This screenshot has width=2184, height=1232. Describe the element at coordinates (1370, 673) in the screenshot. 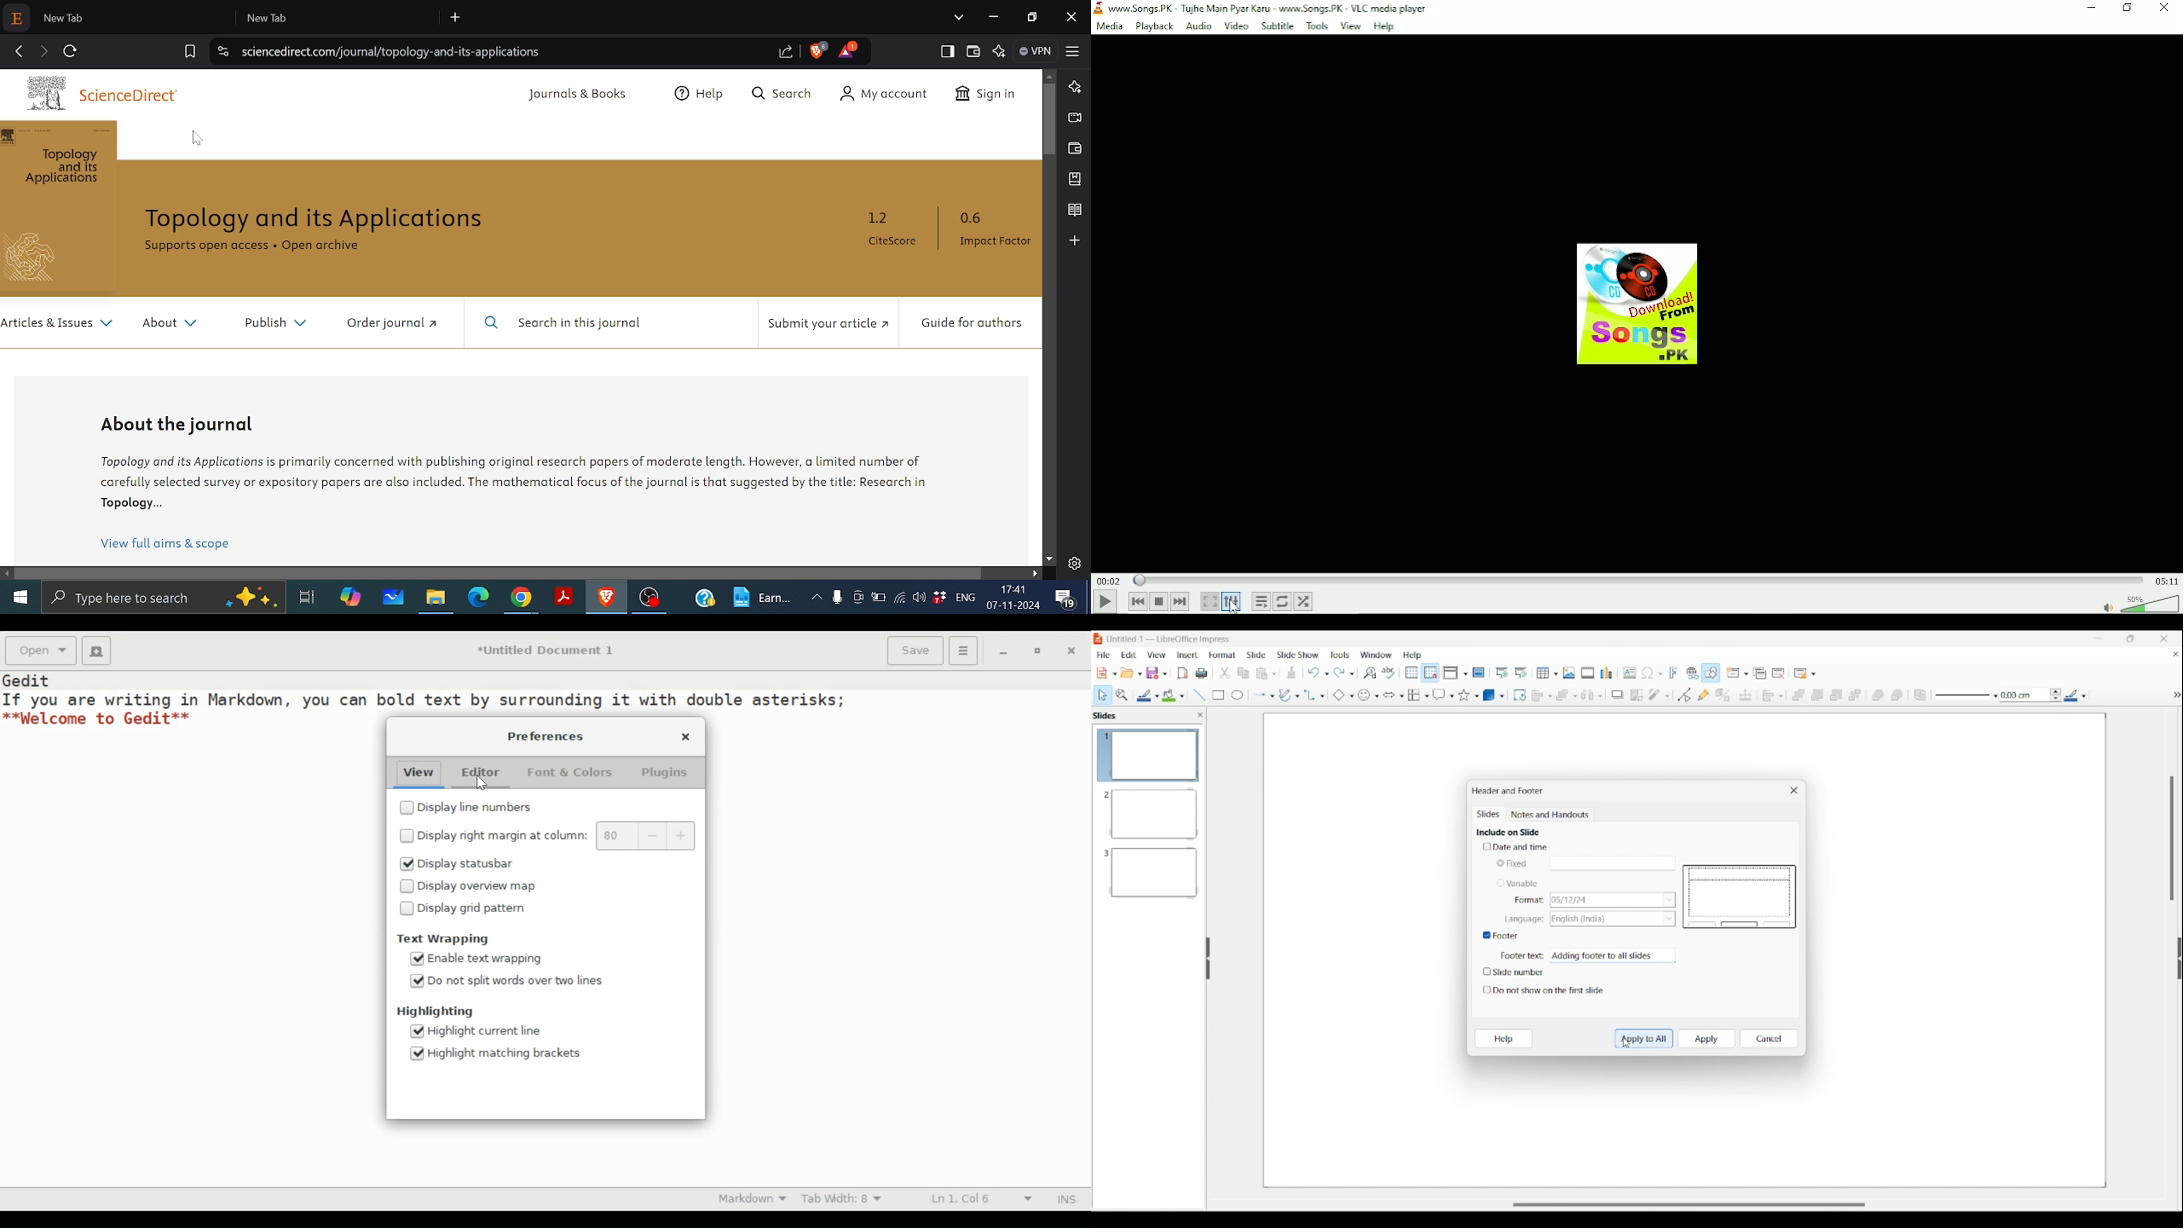

I see `Find and replace` at that location.